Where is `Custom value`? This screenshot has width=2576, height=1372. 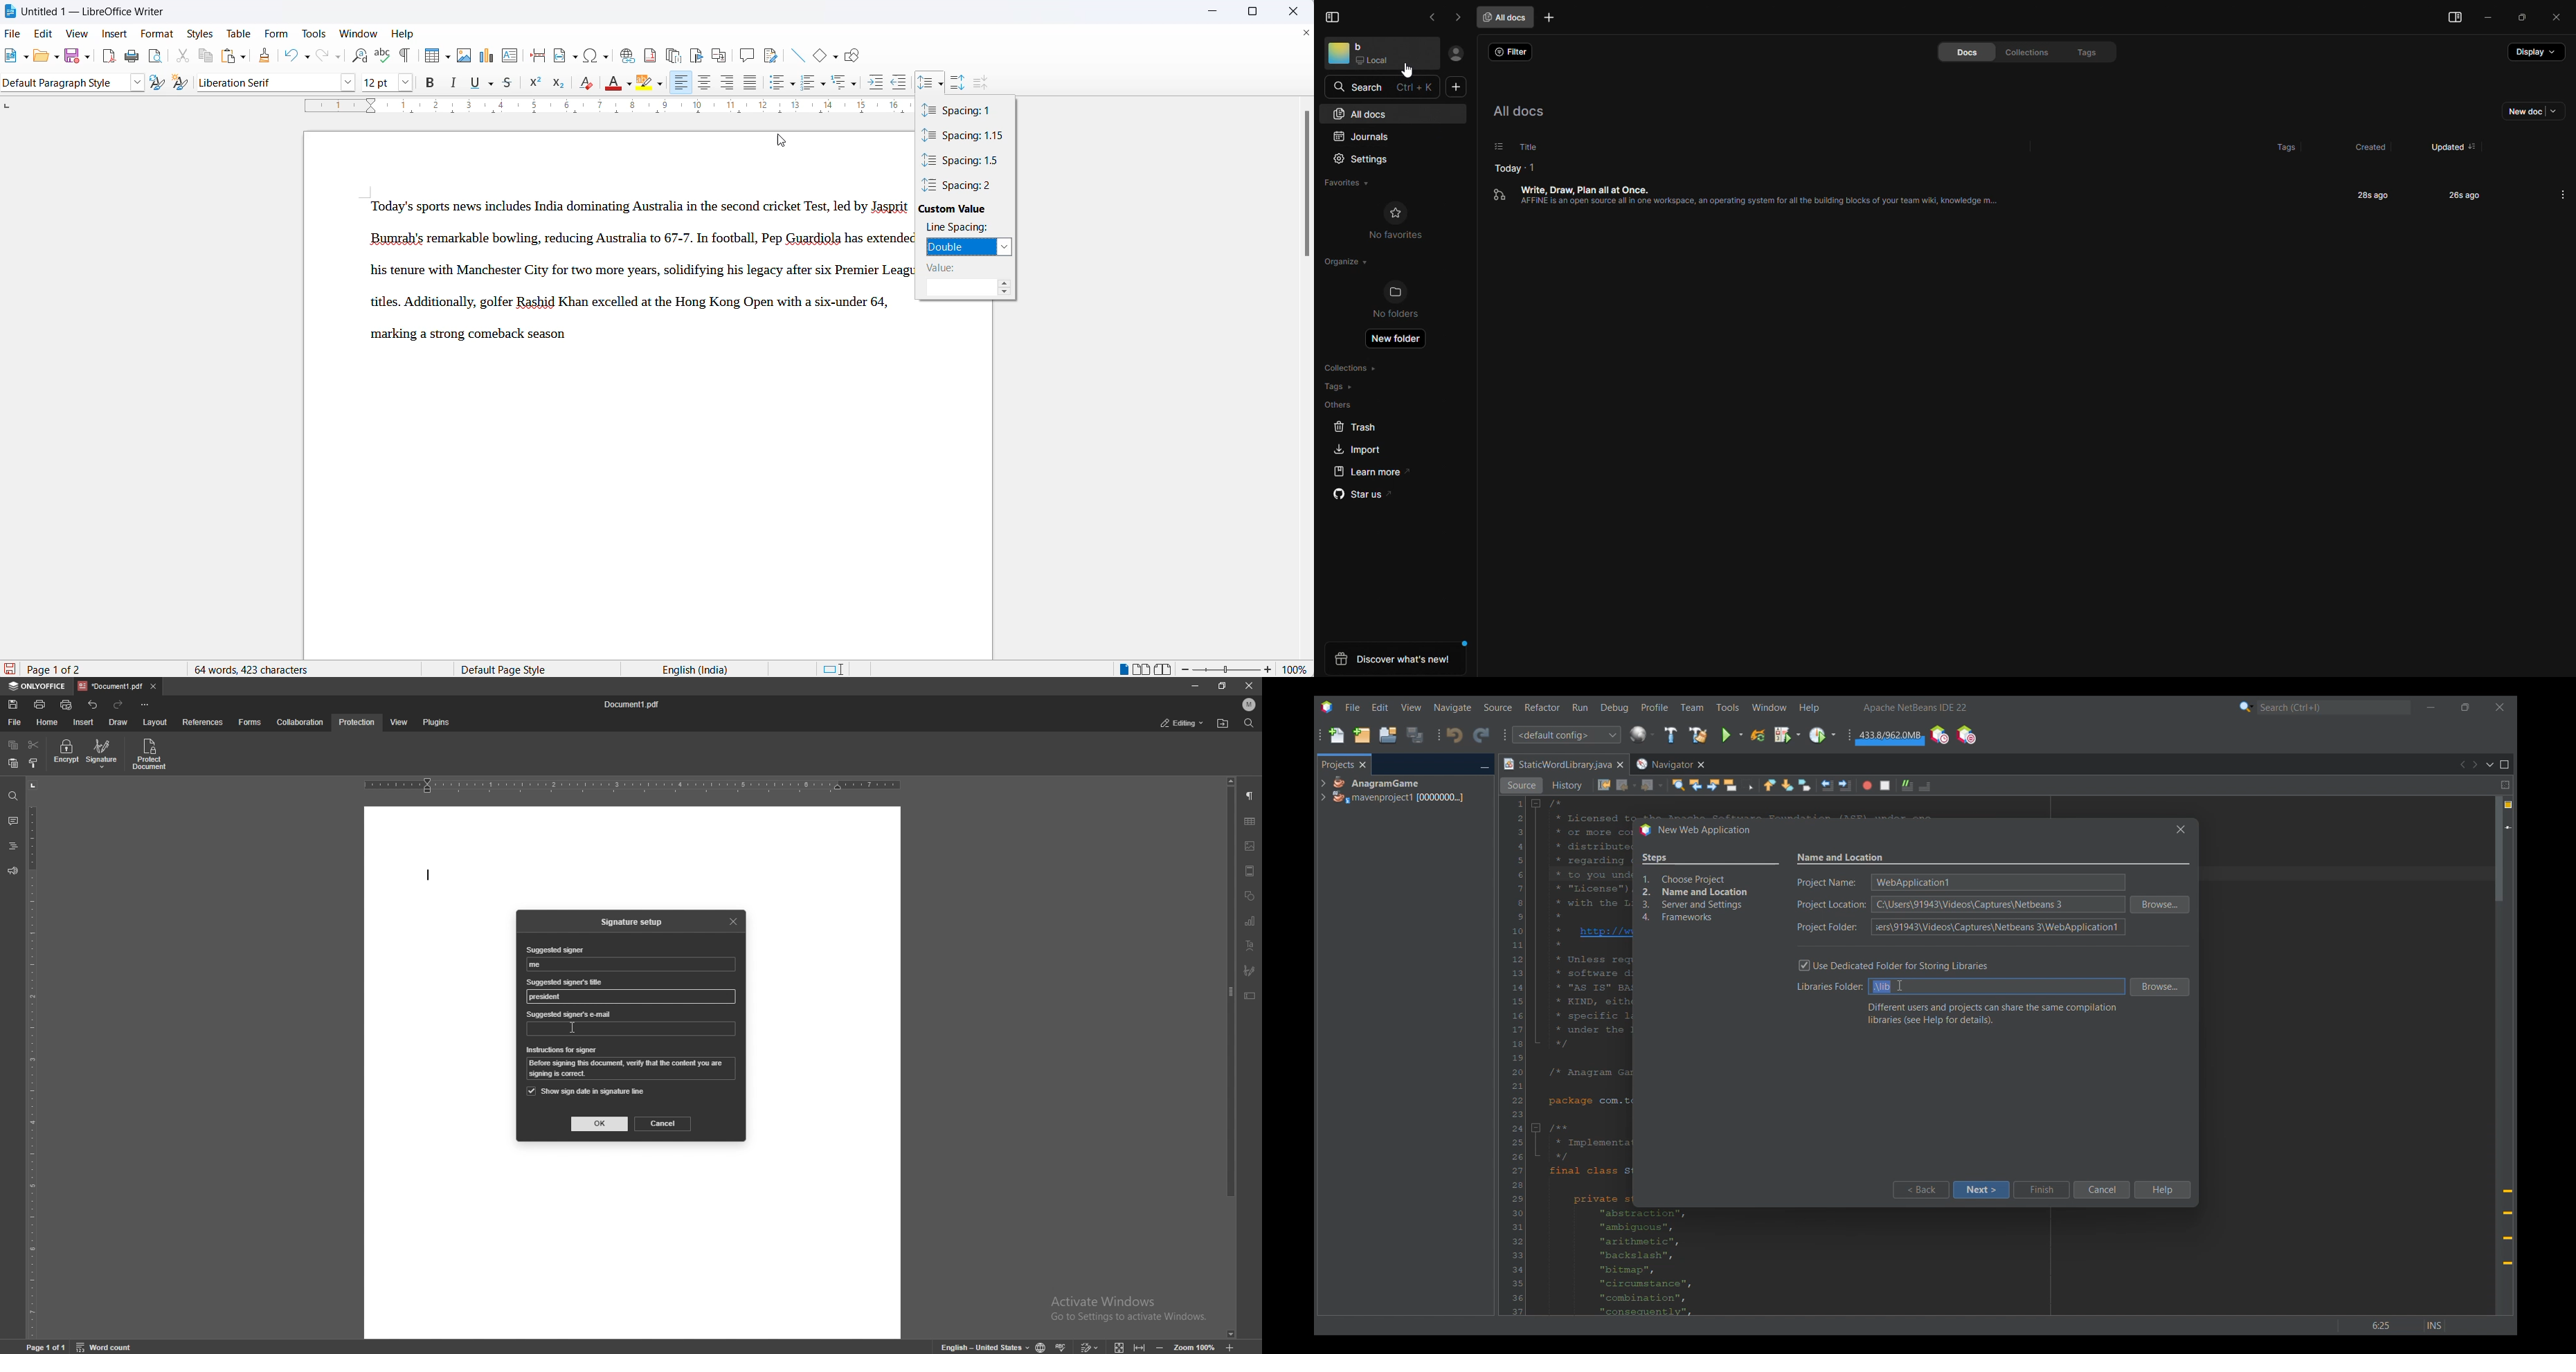
Custom value is located at coordinates (966, 209).